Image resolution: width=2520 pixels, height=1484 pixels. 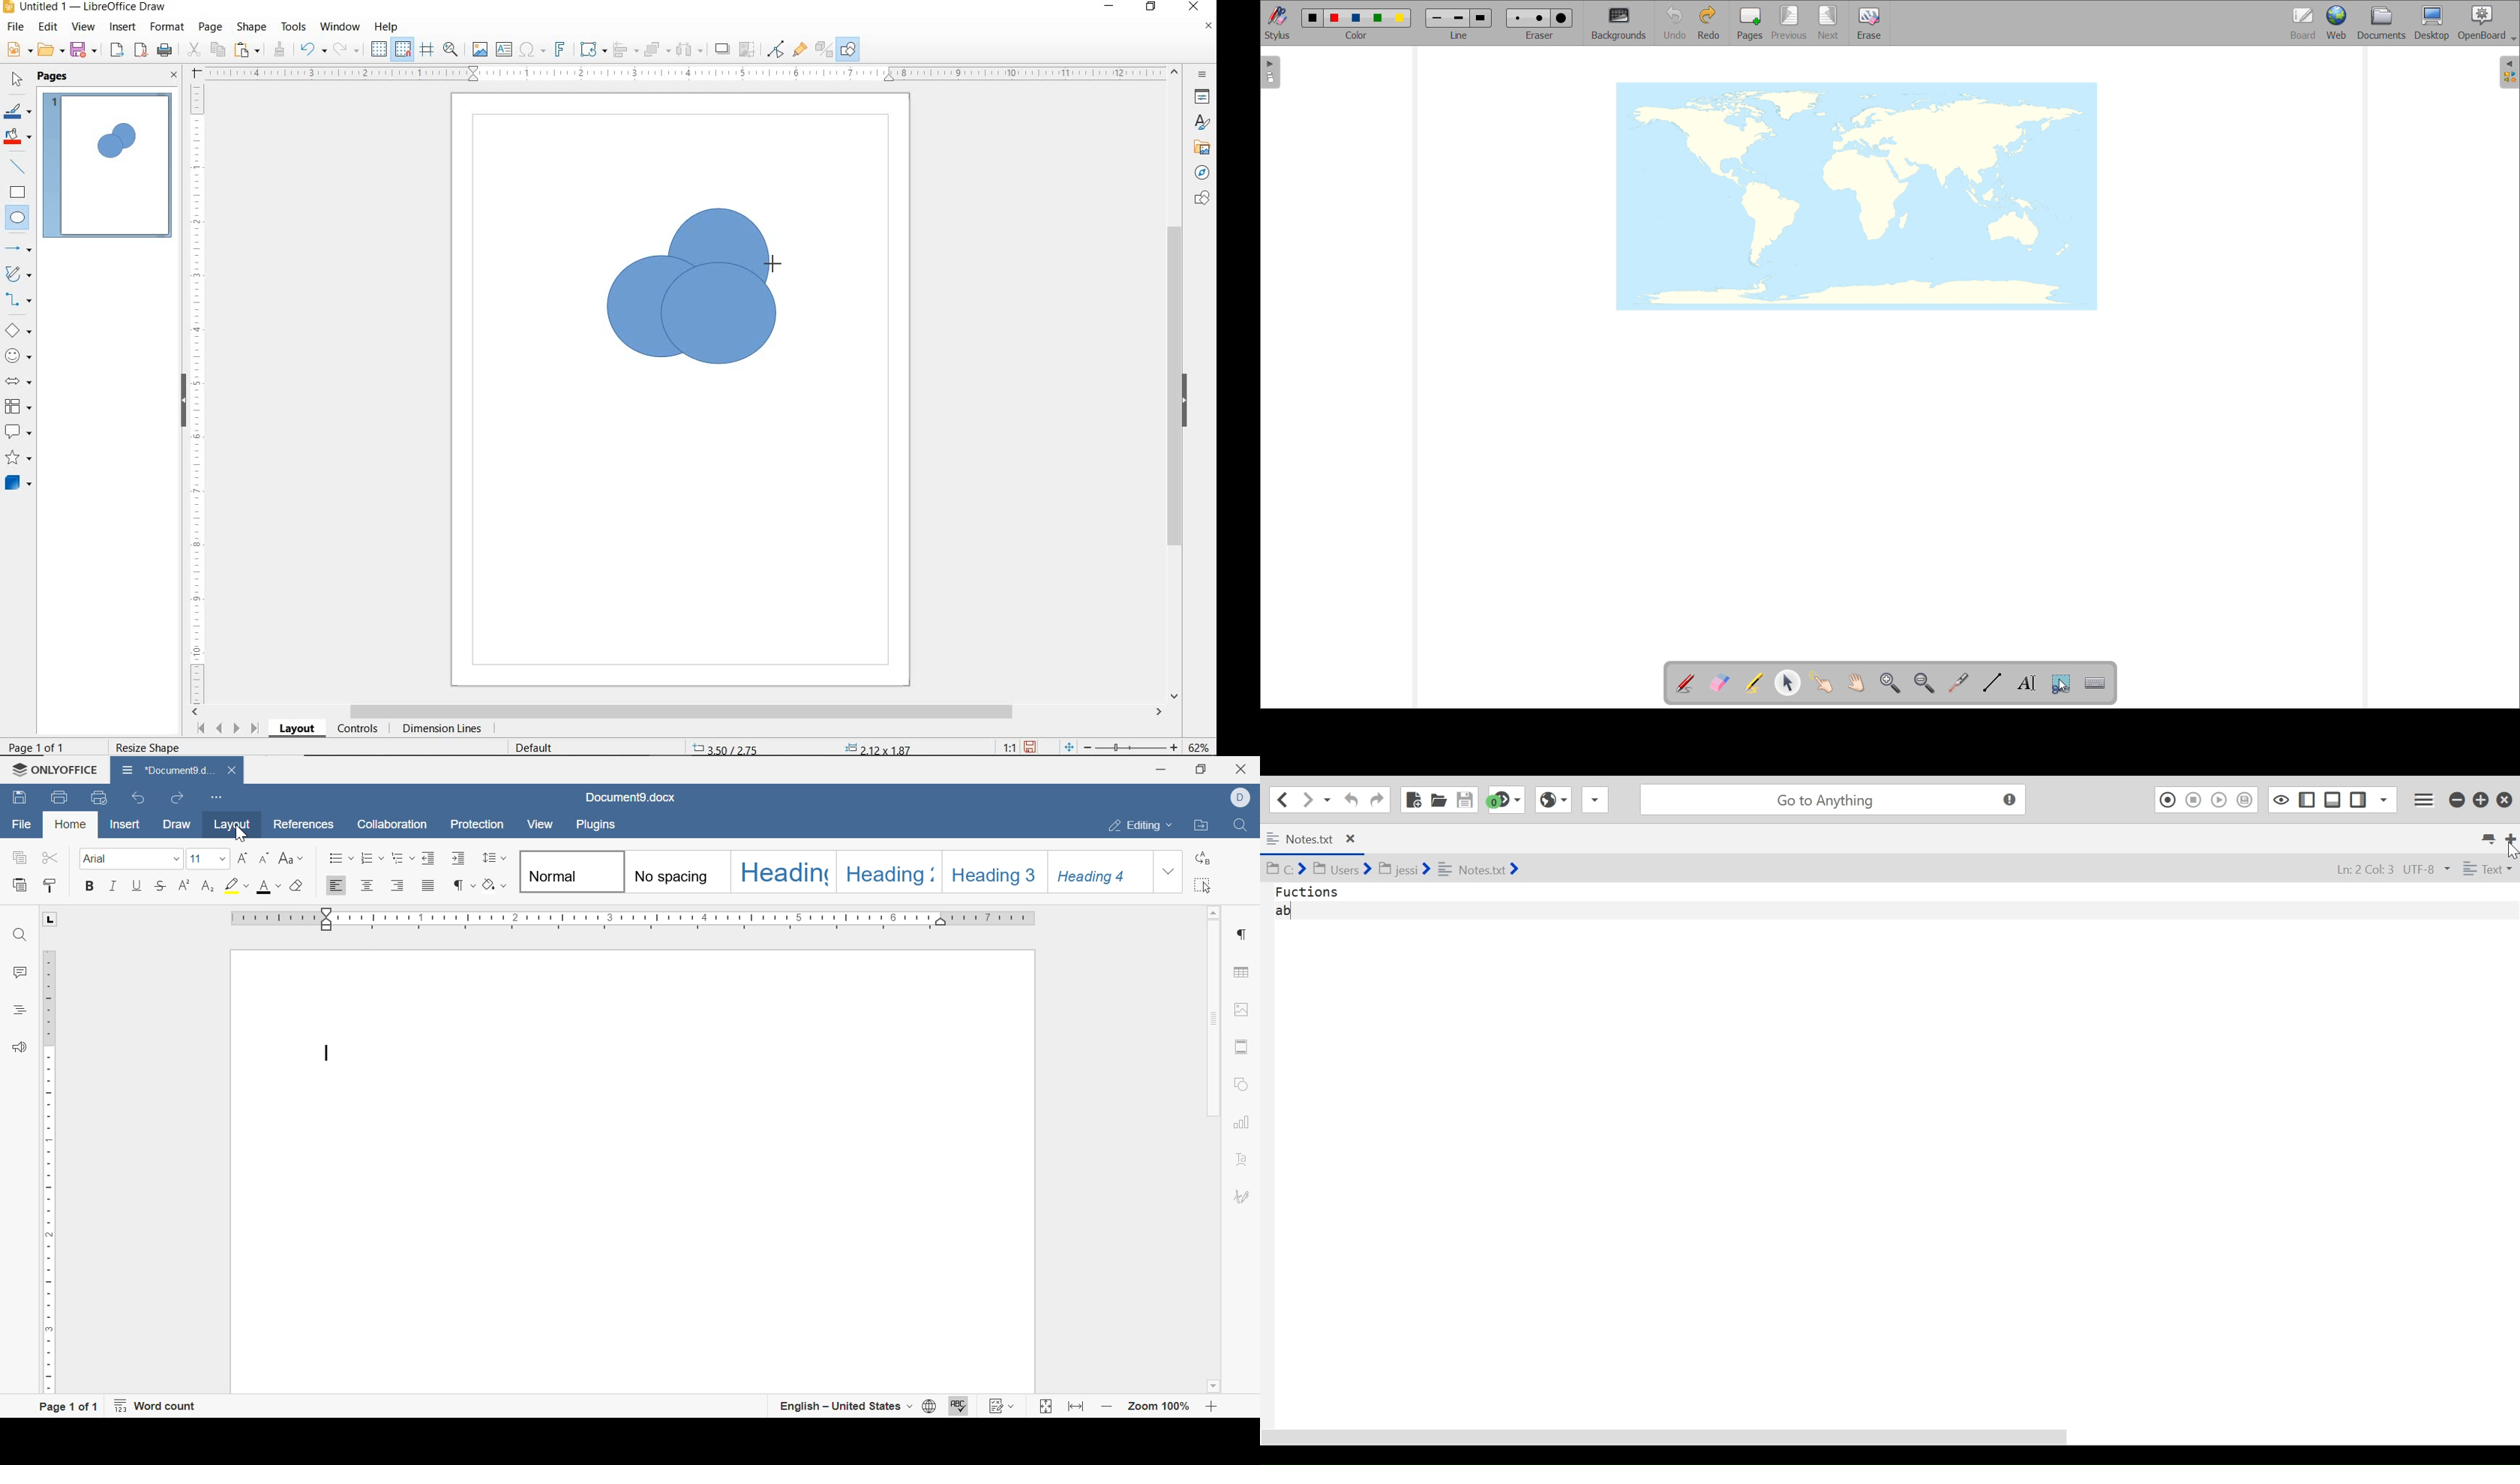 I want to click on INSERT SPECIAL CHARACTERS, so click(x=530, y=51).